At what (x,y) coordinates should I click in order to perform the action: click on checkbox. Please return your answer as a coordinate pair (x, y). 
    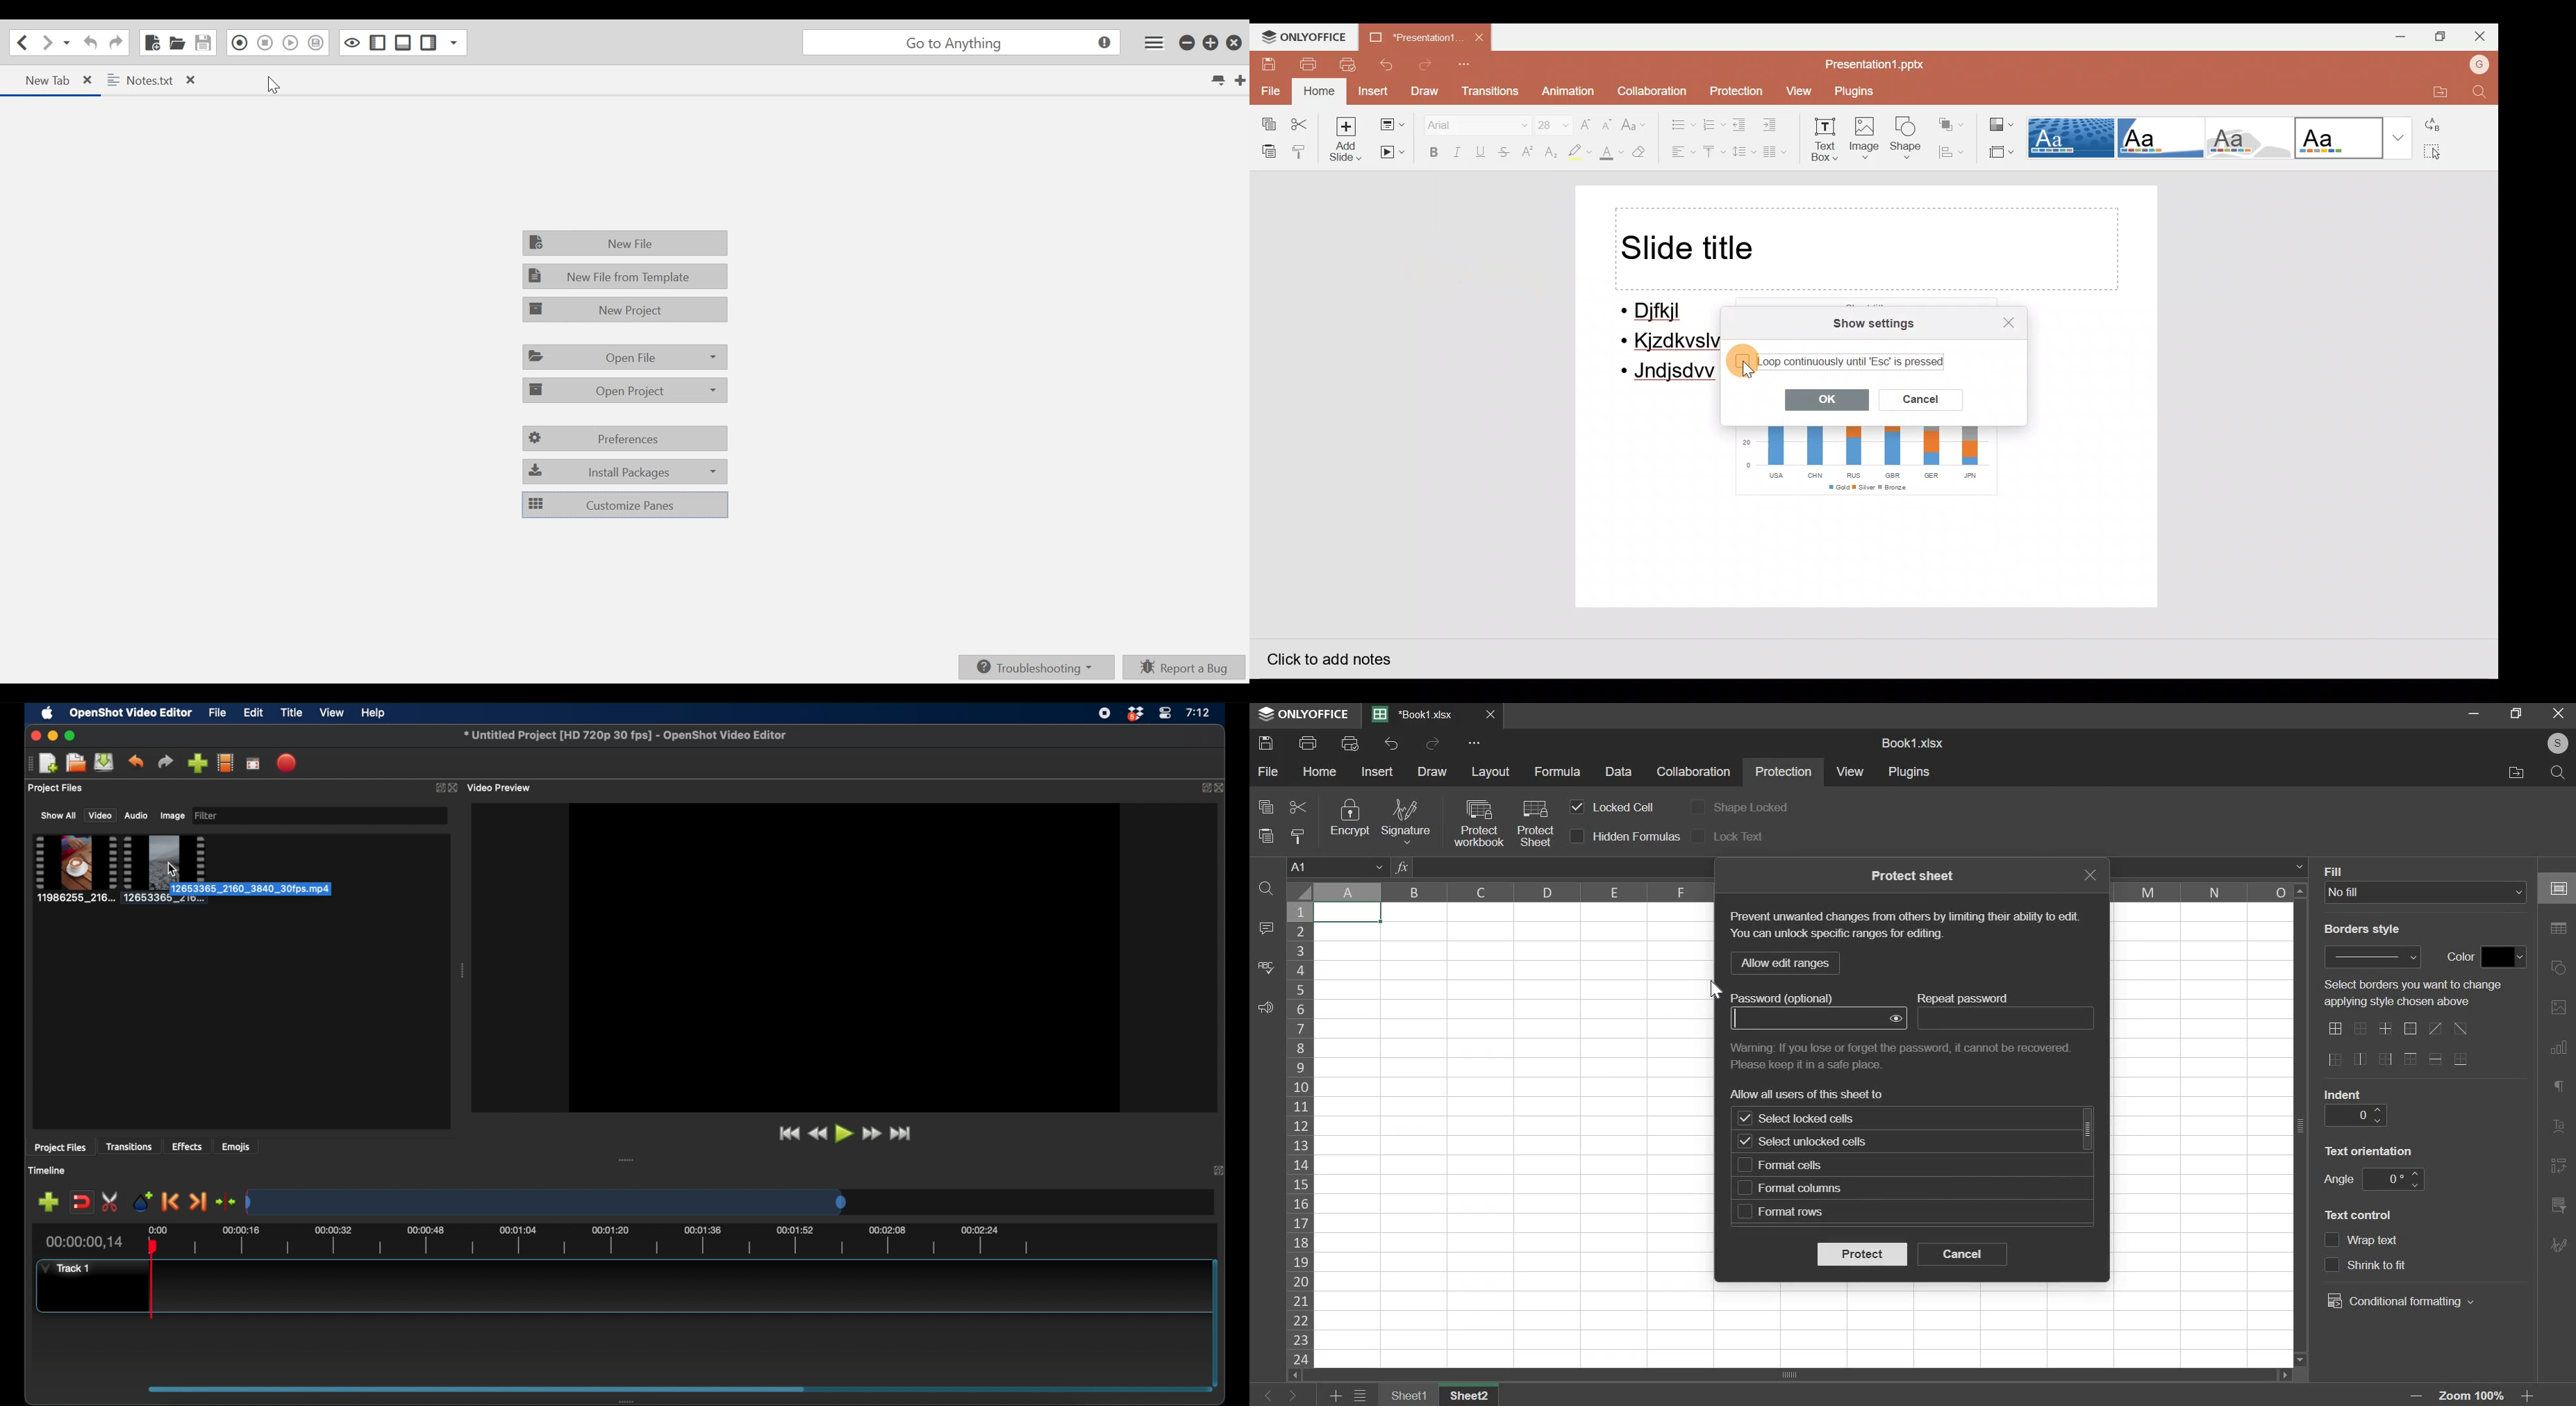
    Looking at the image, I should click on (2332, 1265).